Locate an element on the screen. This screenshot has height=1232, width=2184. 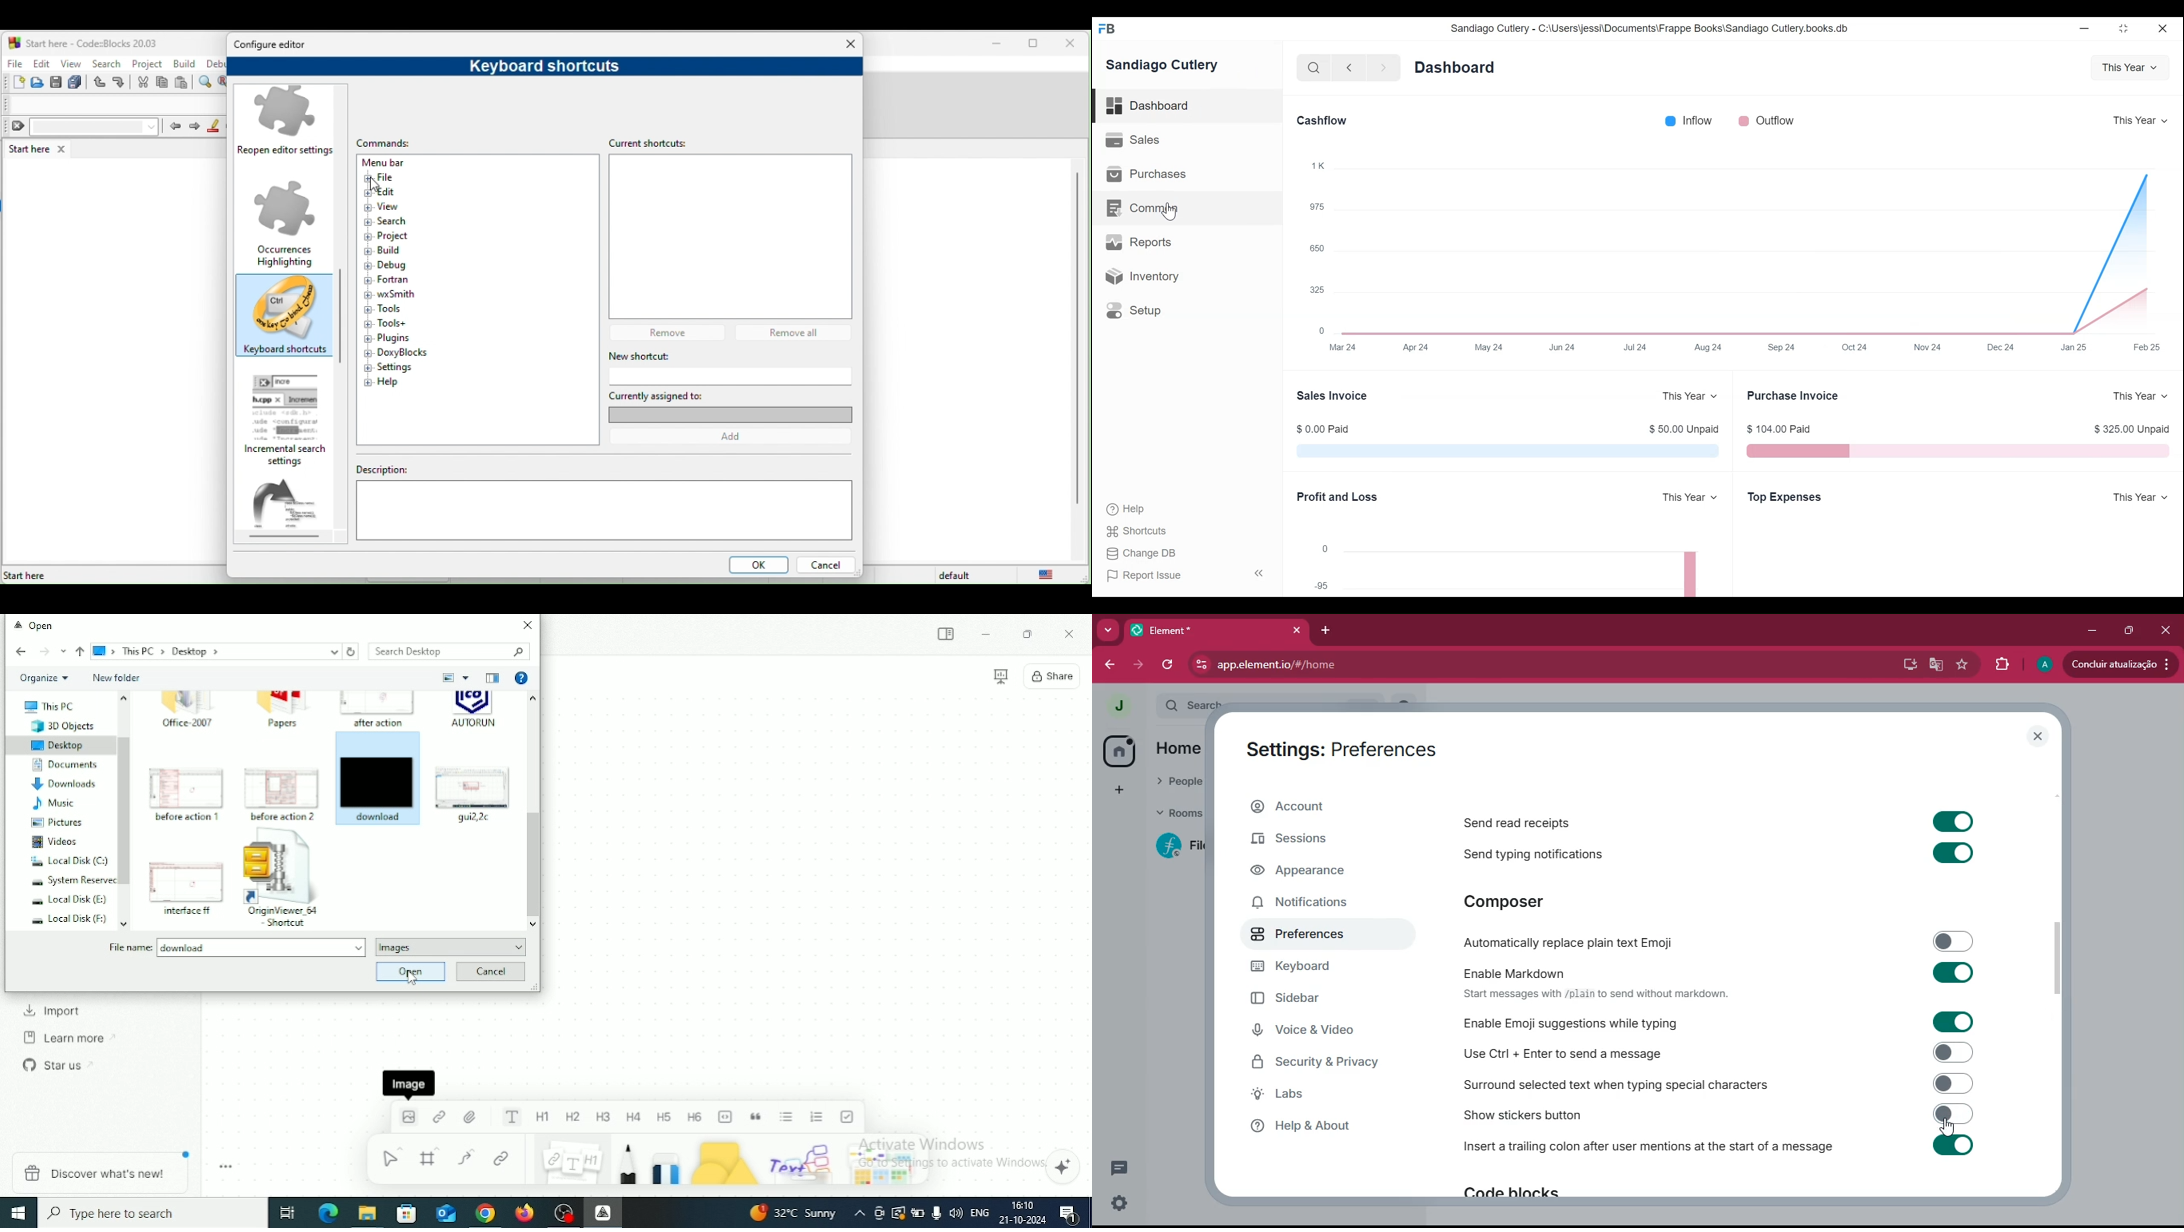
Restore is located at coordinates (2123, 28).